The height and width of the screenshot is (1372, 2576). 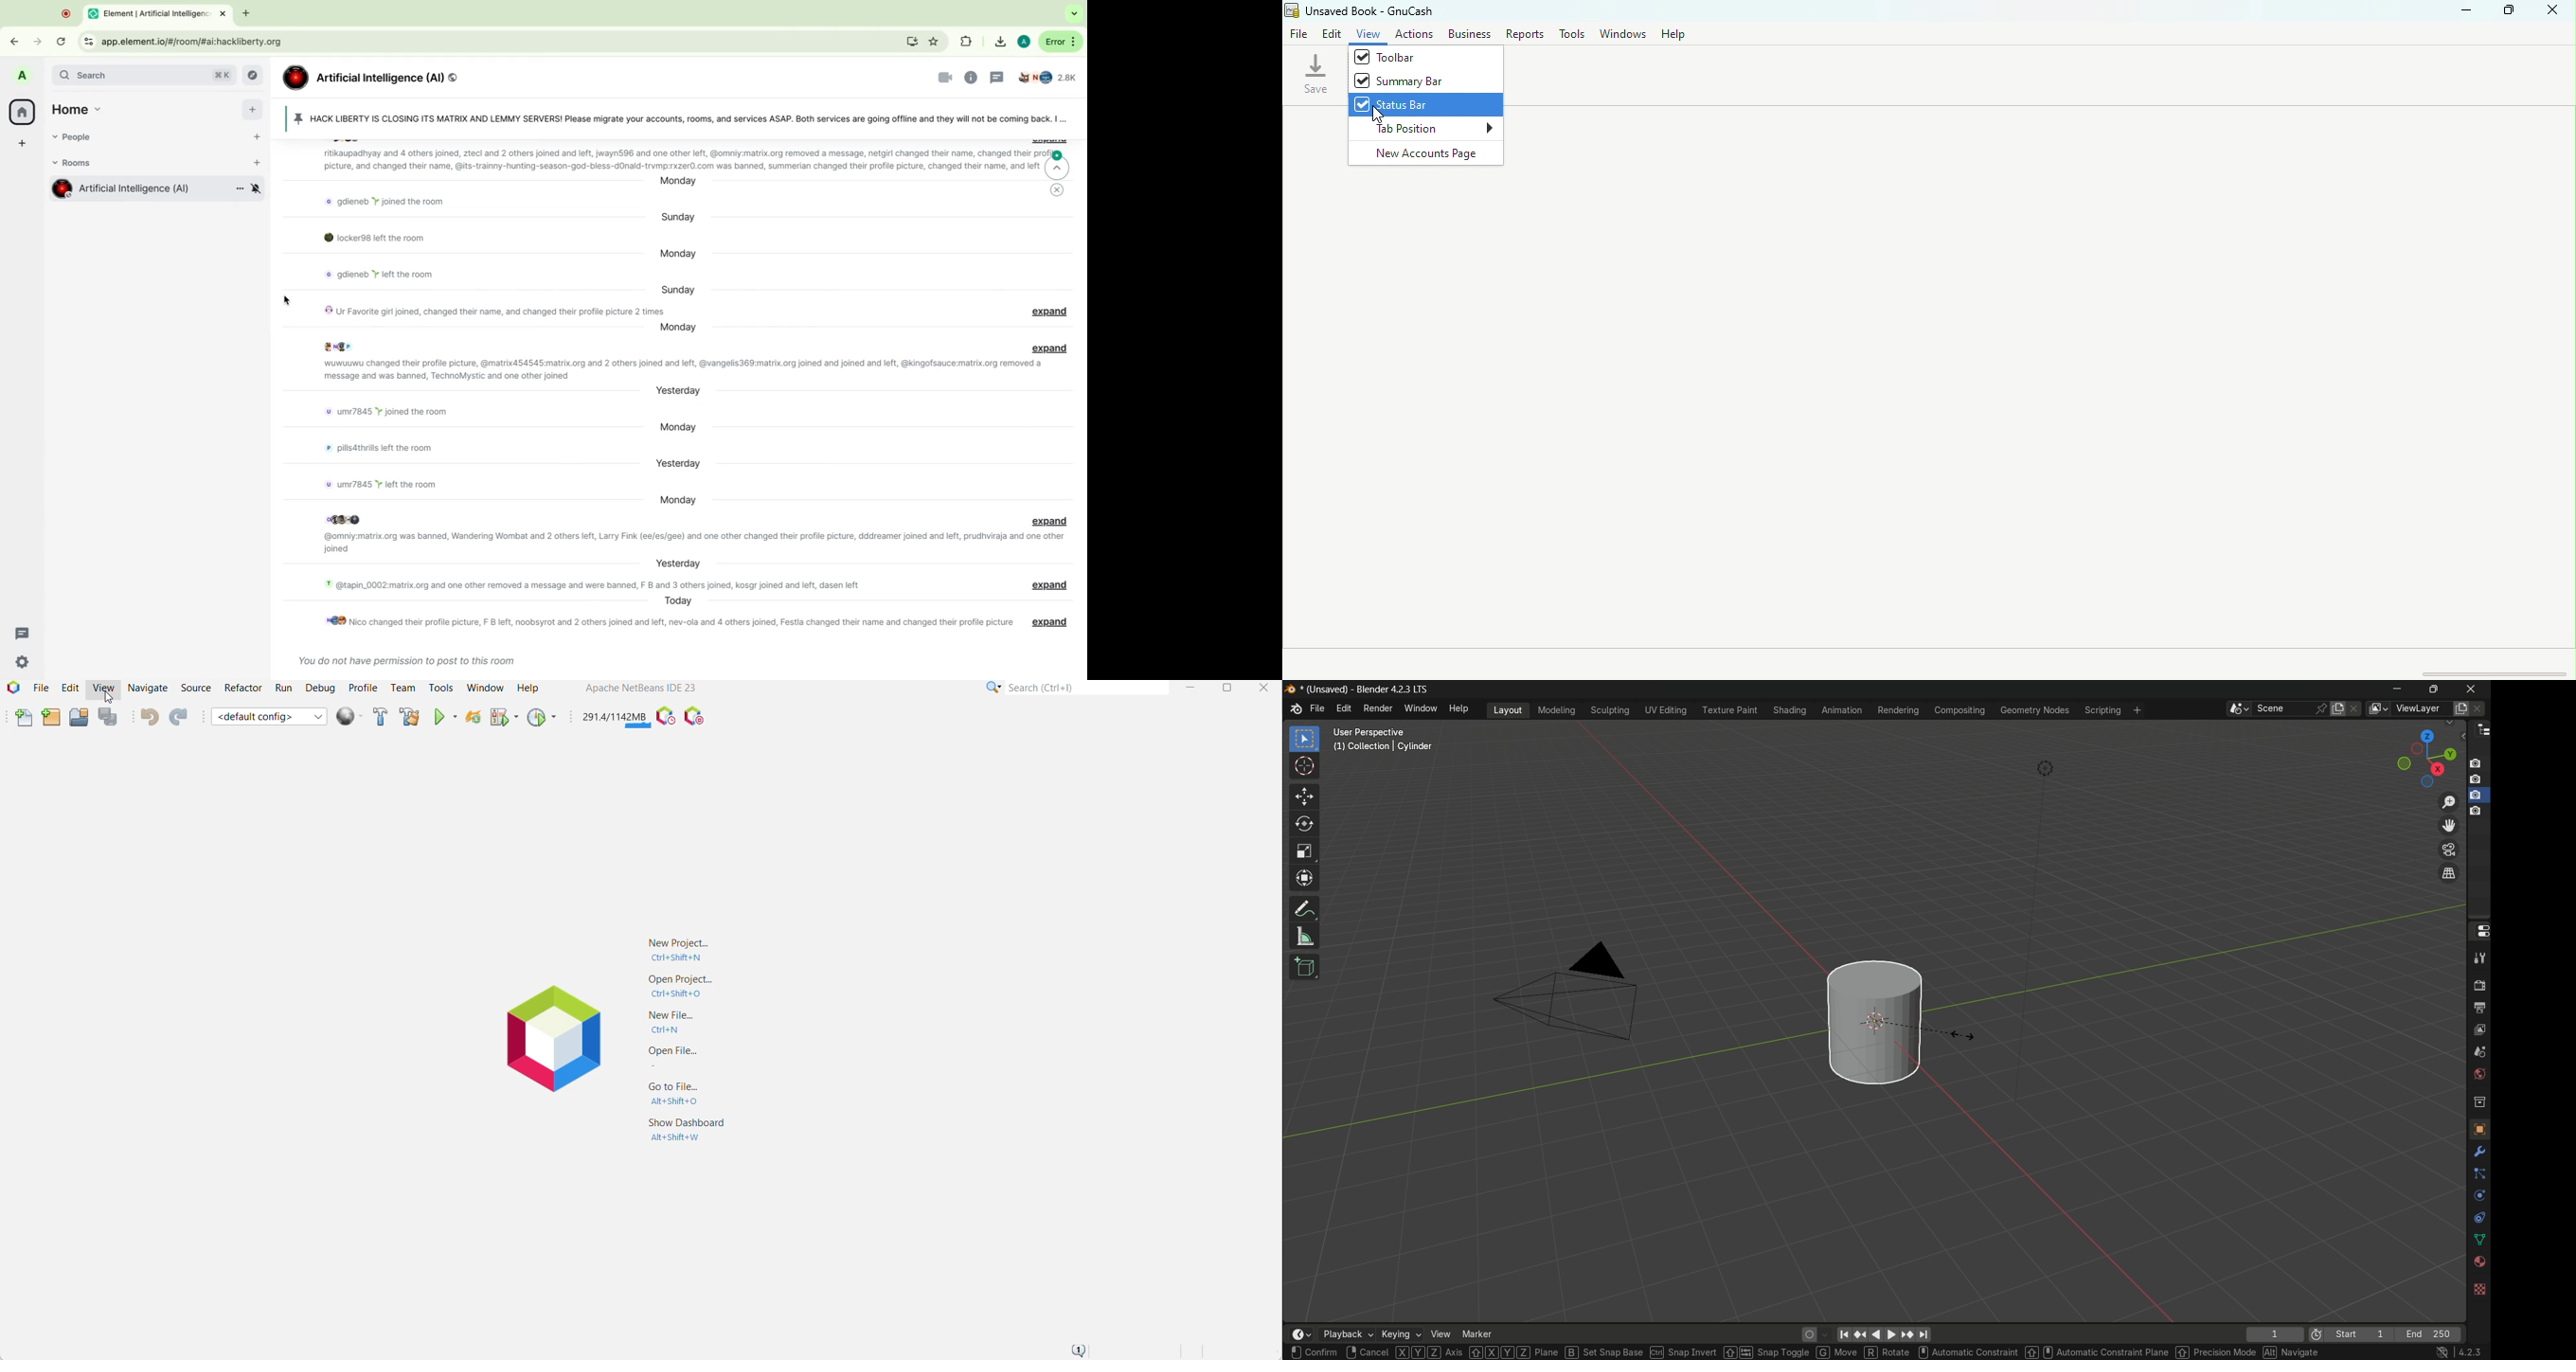 I want to click on shading, so click(x=1788, y=710).